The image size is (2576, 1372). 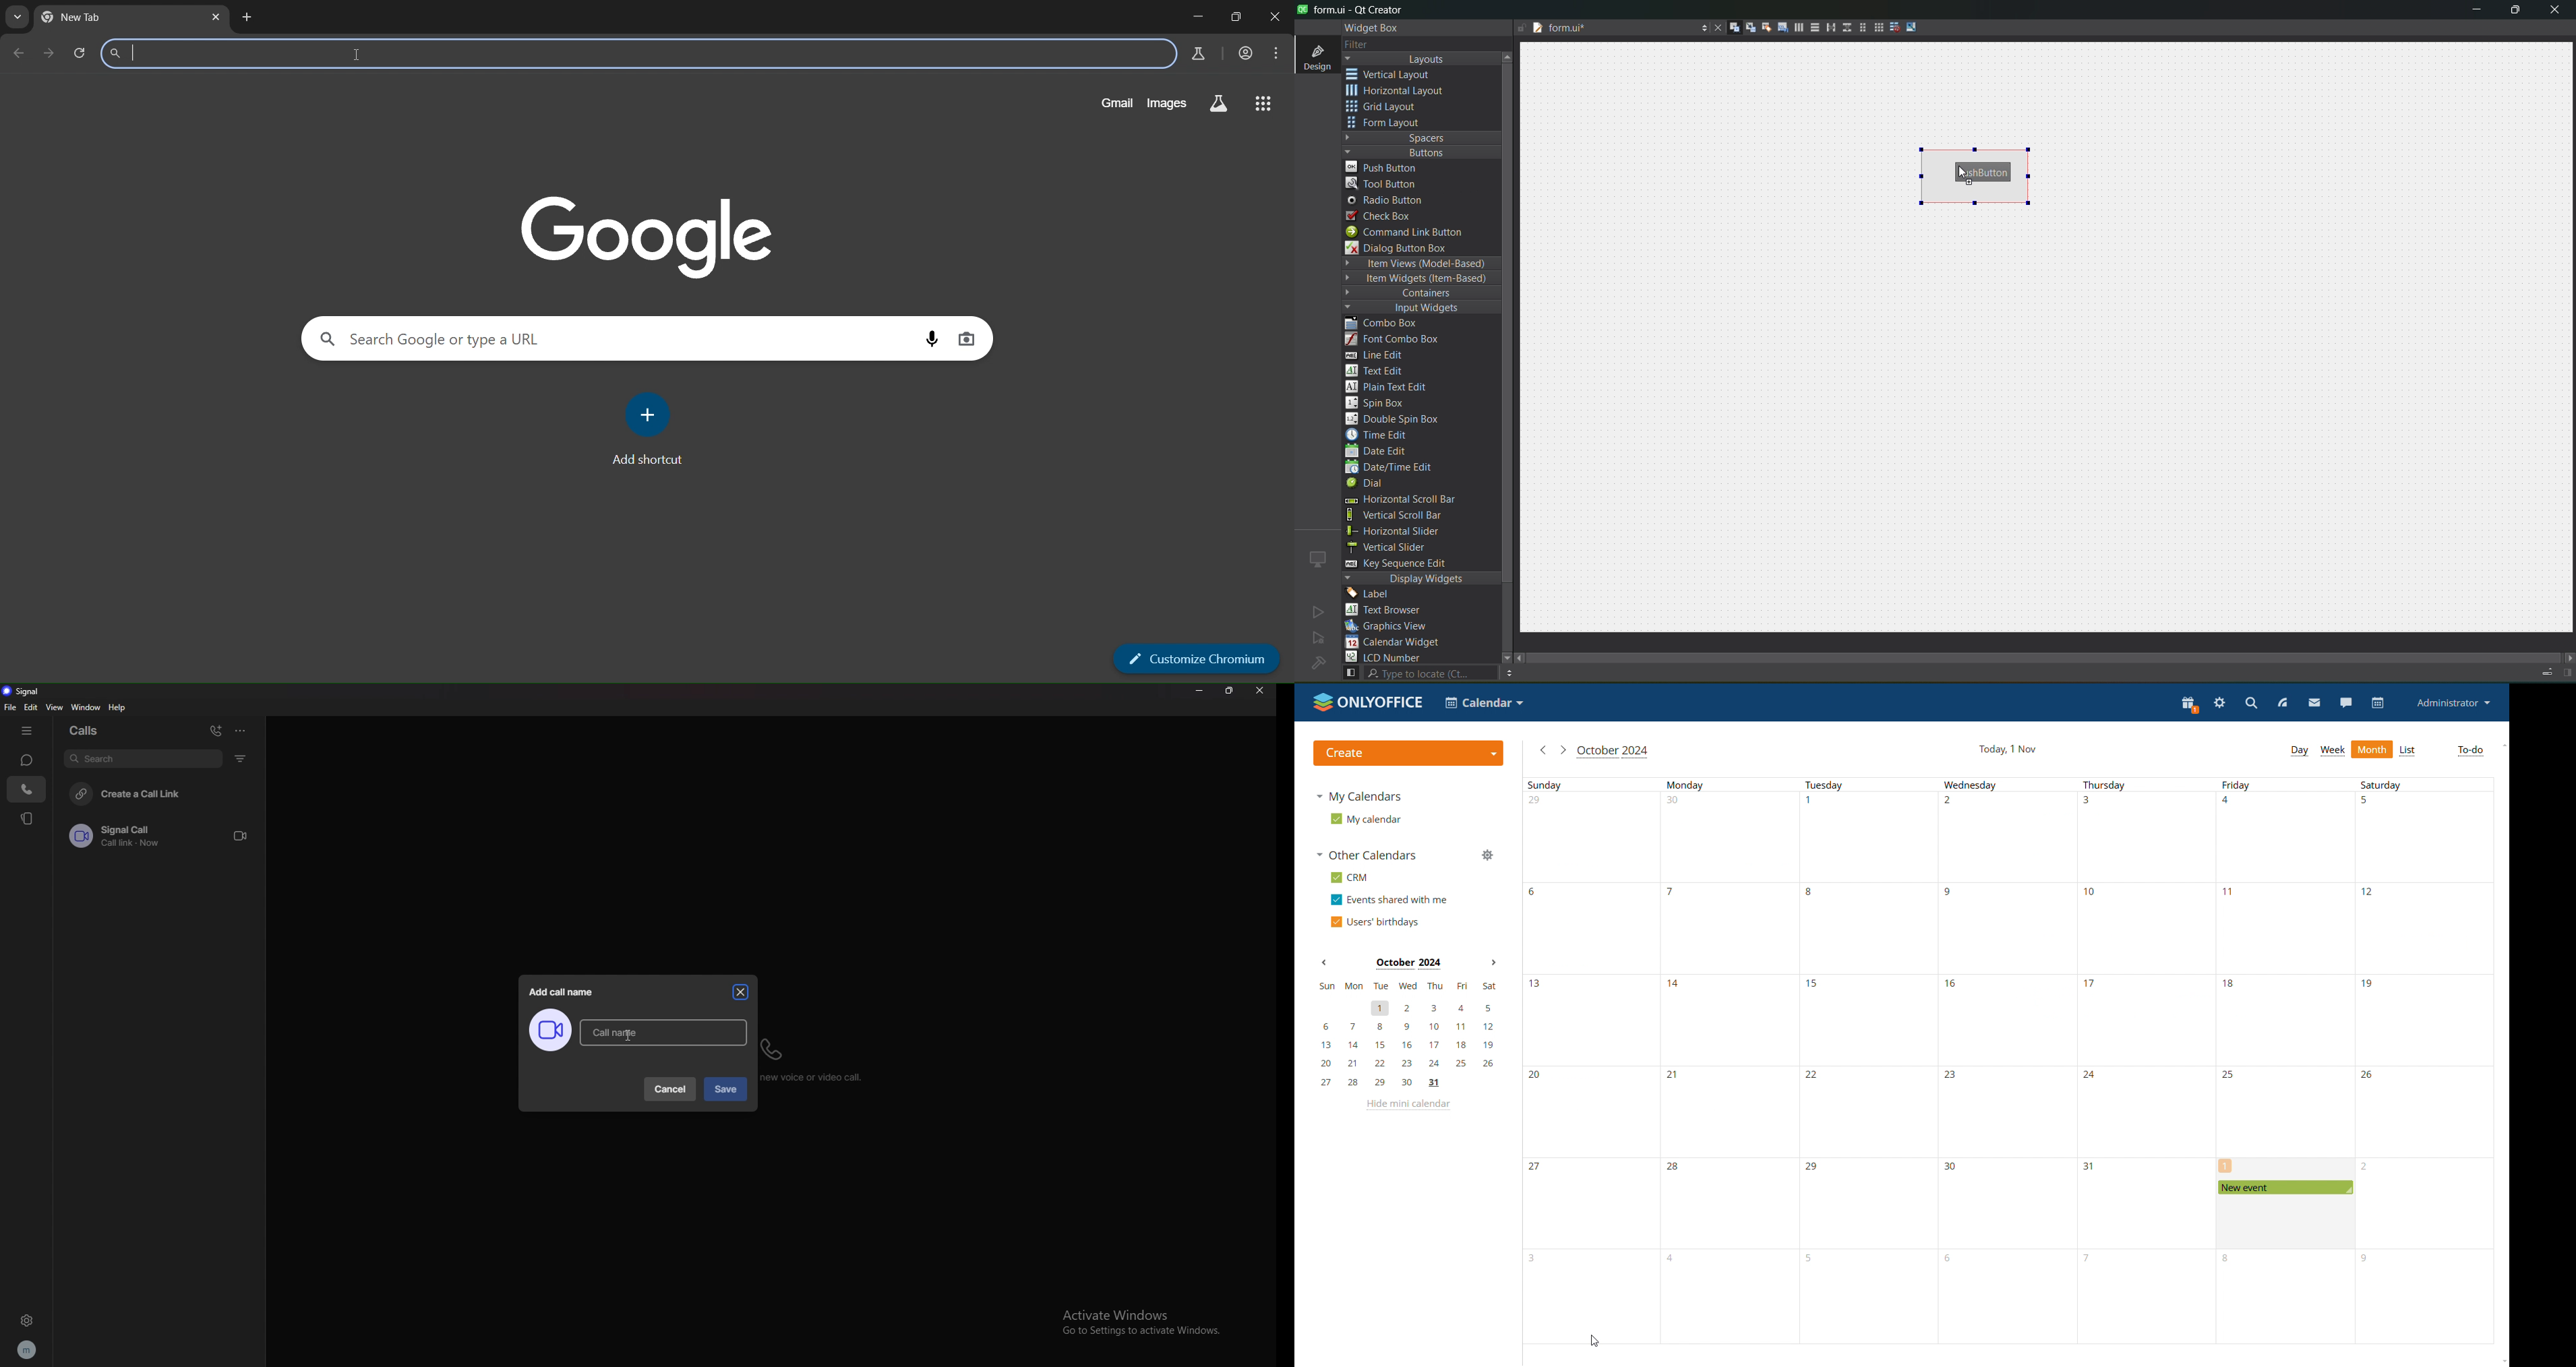 What do you see at coordinates (27, 789) in the screenshot?
I see `calls` at bounding box center [27, 789].